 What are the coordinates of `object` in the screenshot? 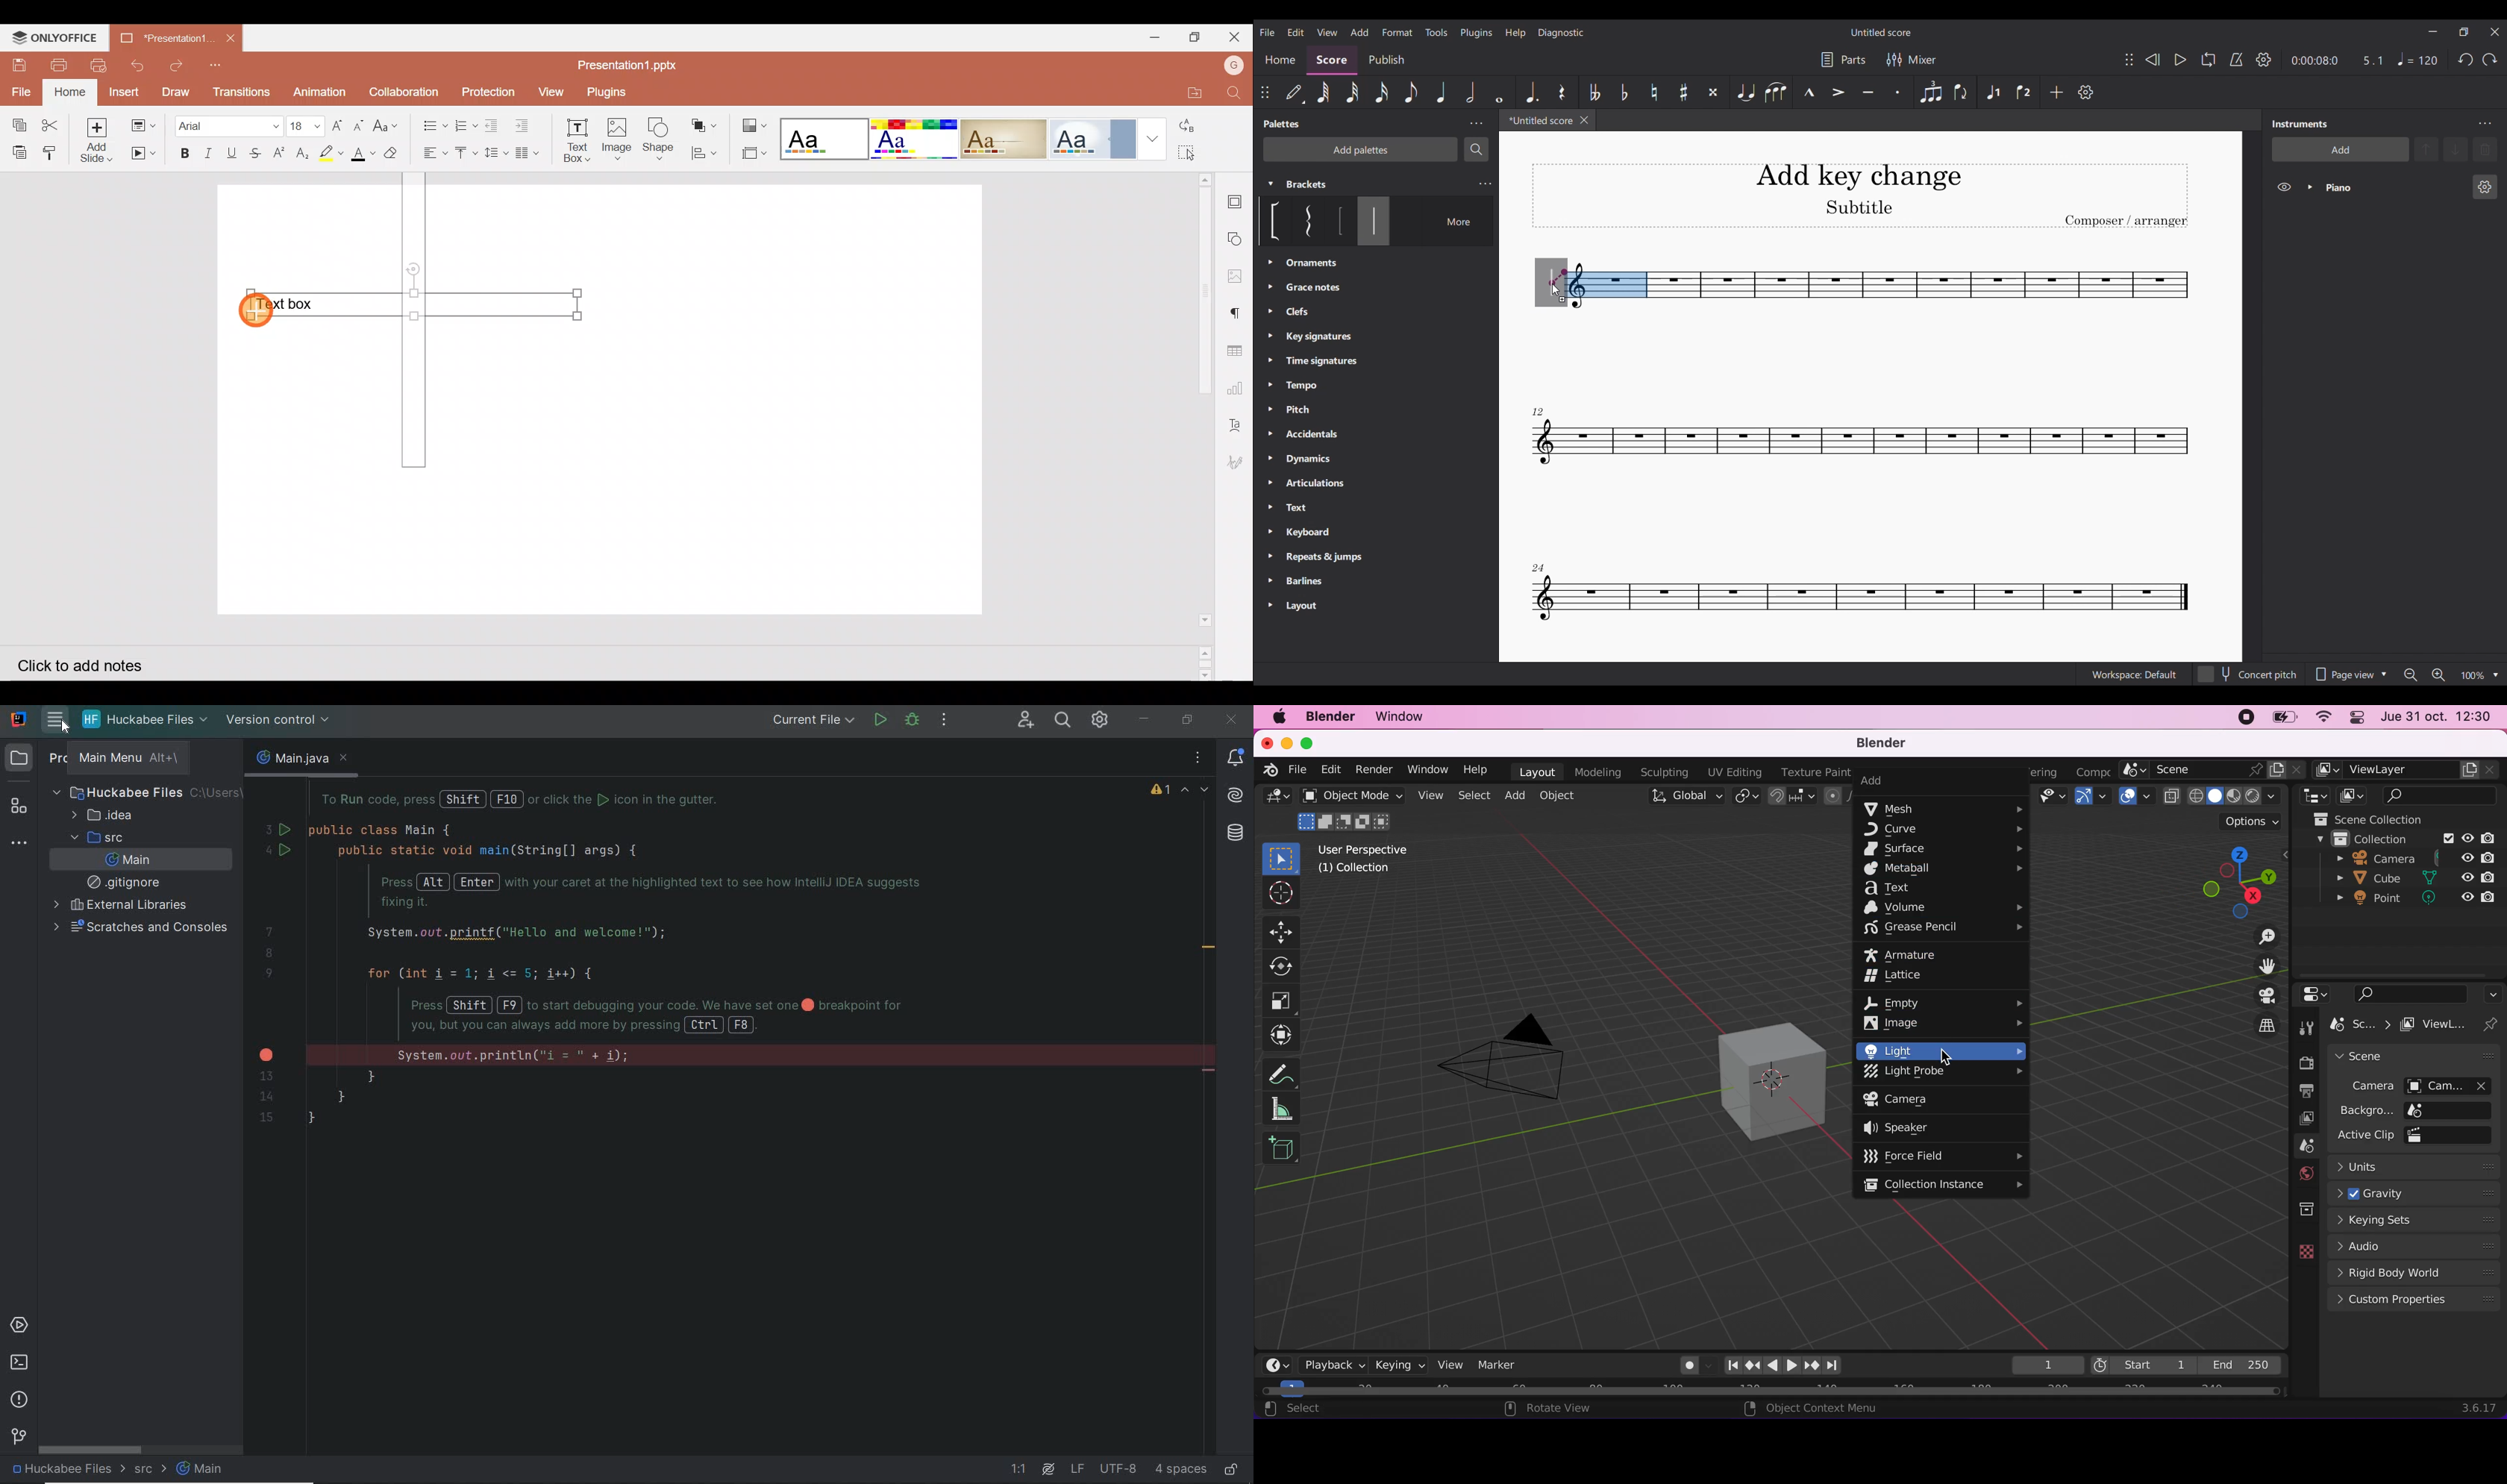 It's located at (1567, 797).